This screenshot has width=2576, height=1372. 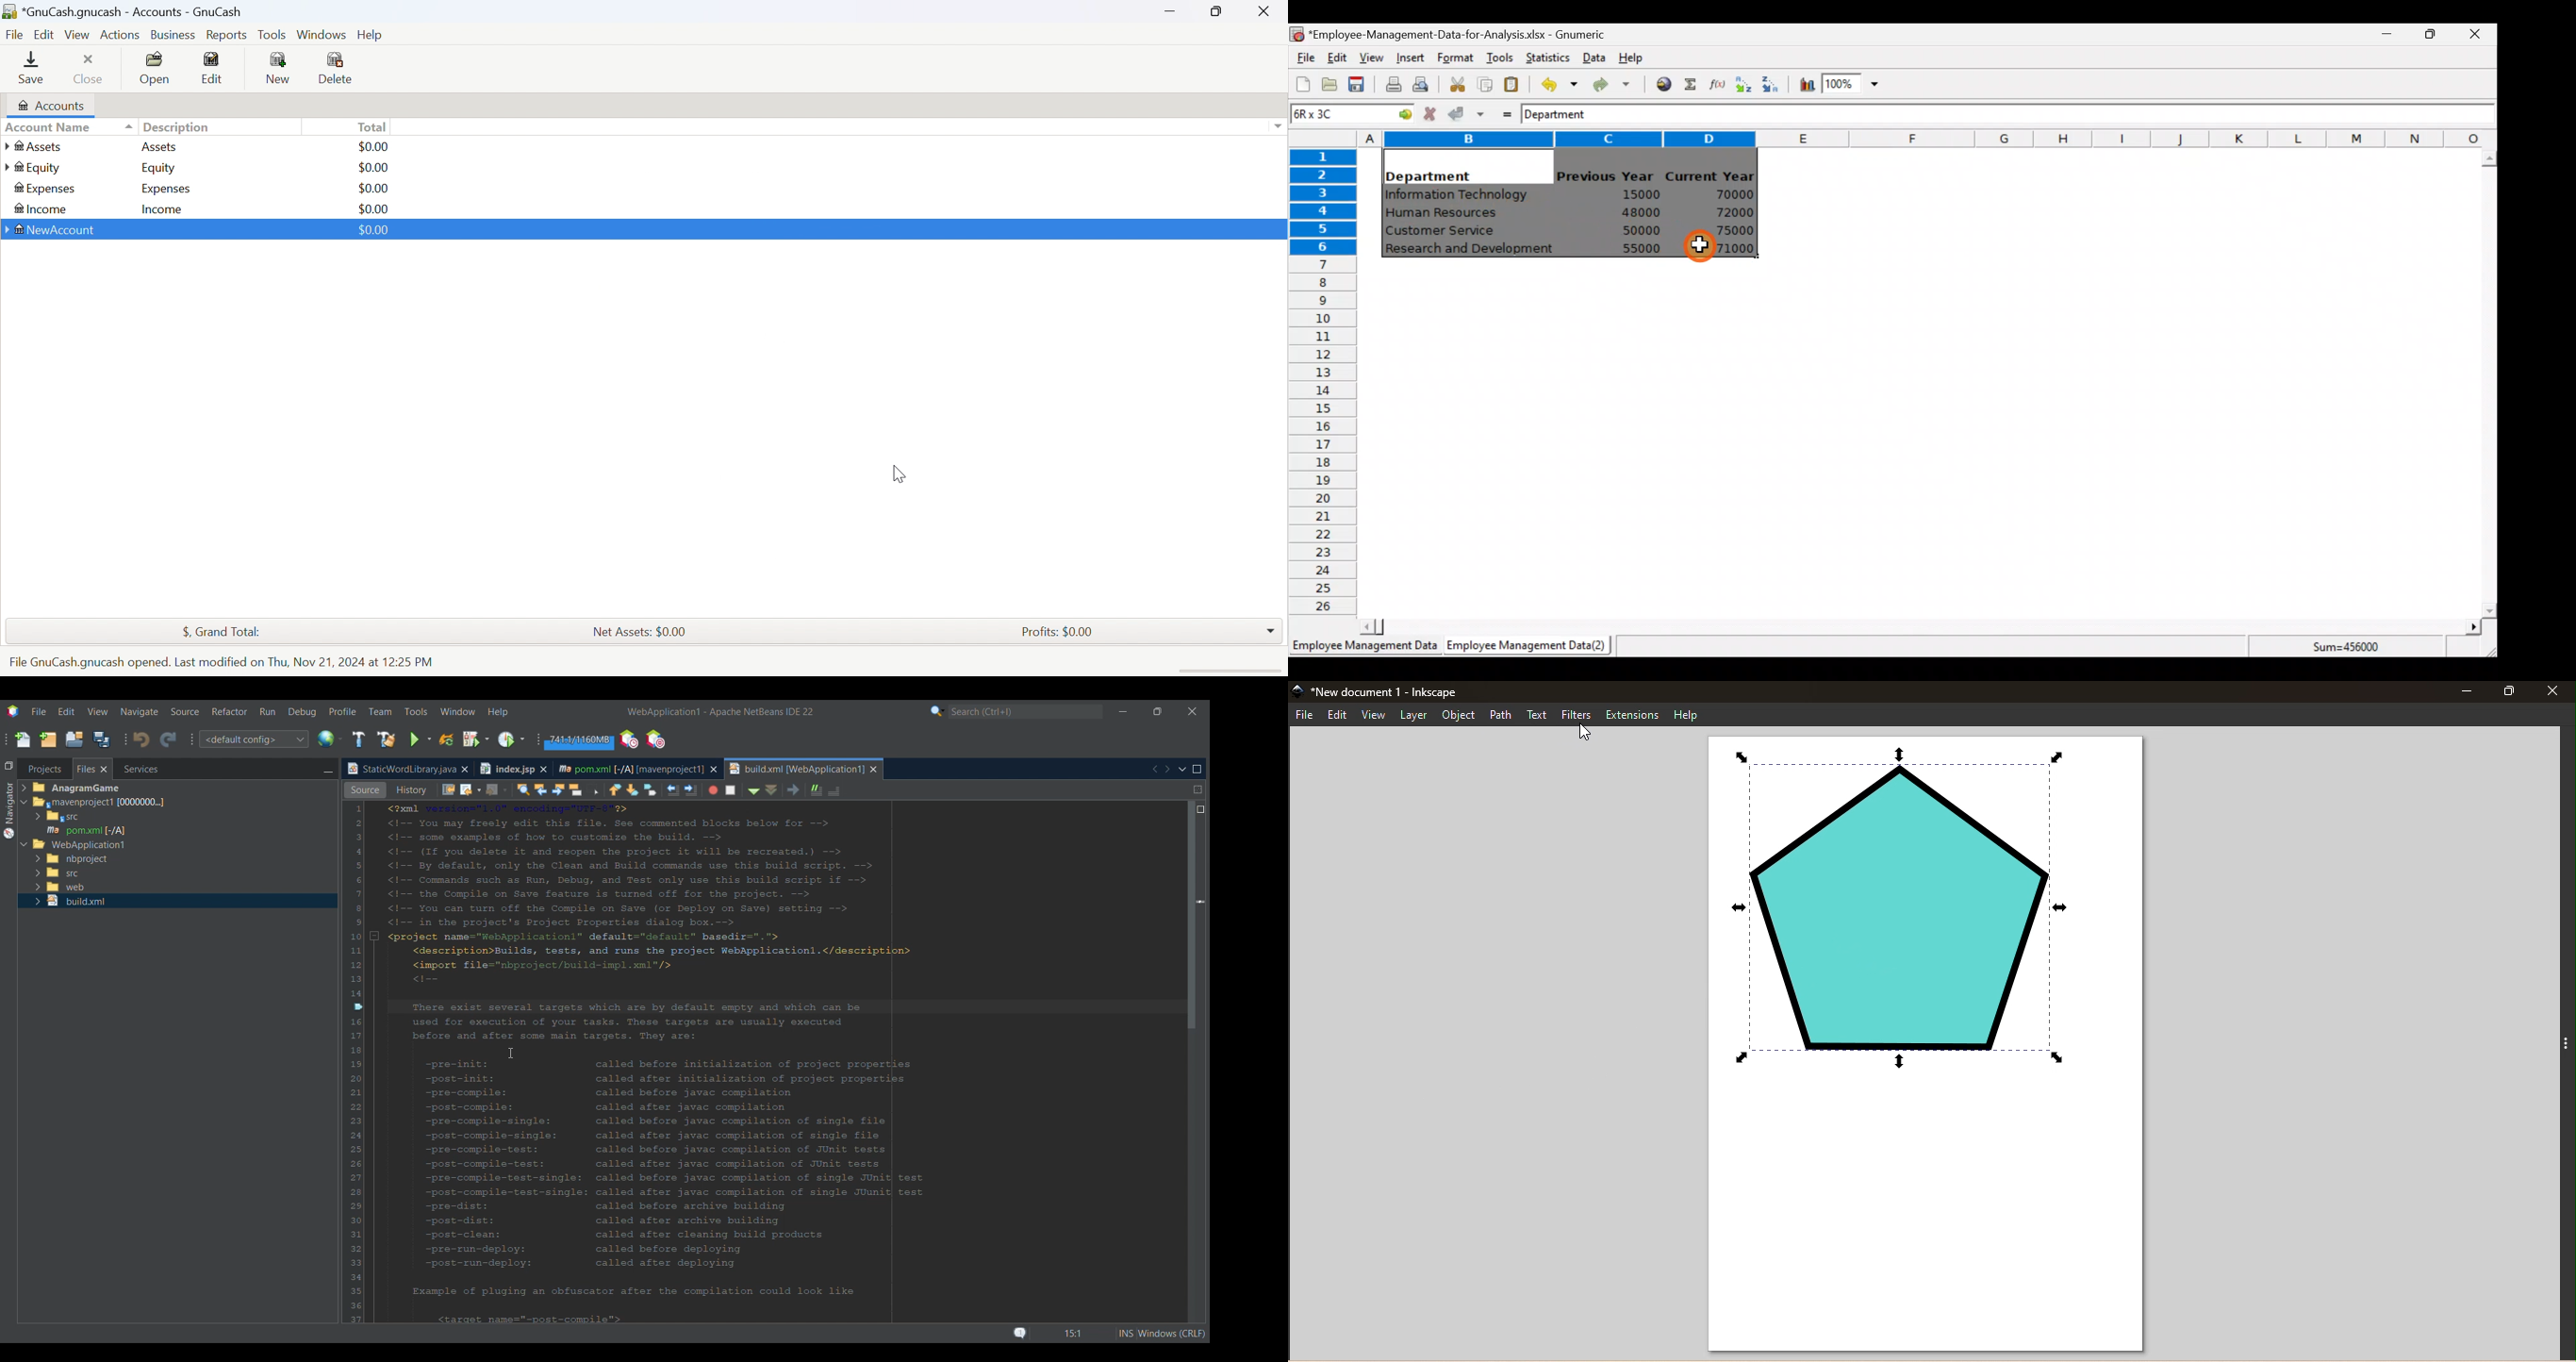 What do you see at coordinates (1323, 379) in the screenshot?
I see `Rows` at bounding box center [1323, 379].